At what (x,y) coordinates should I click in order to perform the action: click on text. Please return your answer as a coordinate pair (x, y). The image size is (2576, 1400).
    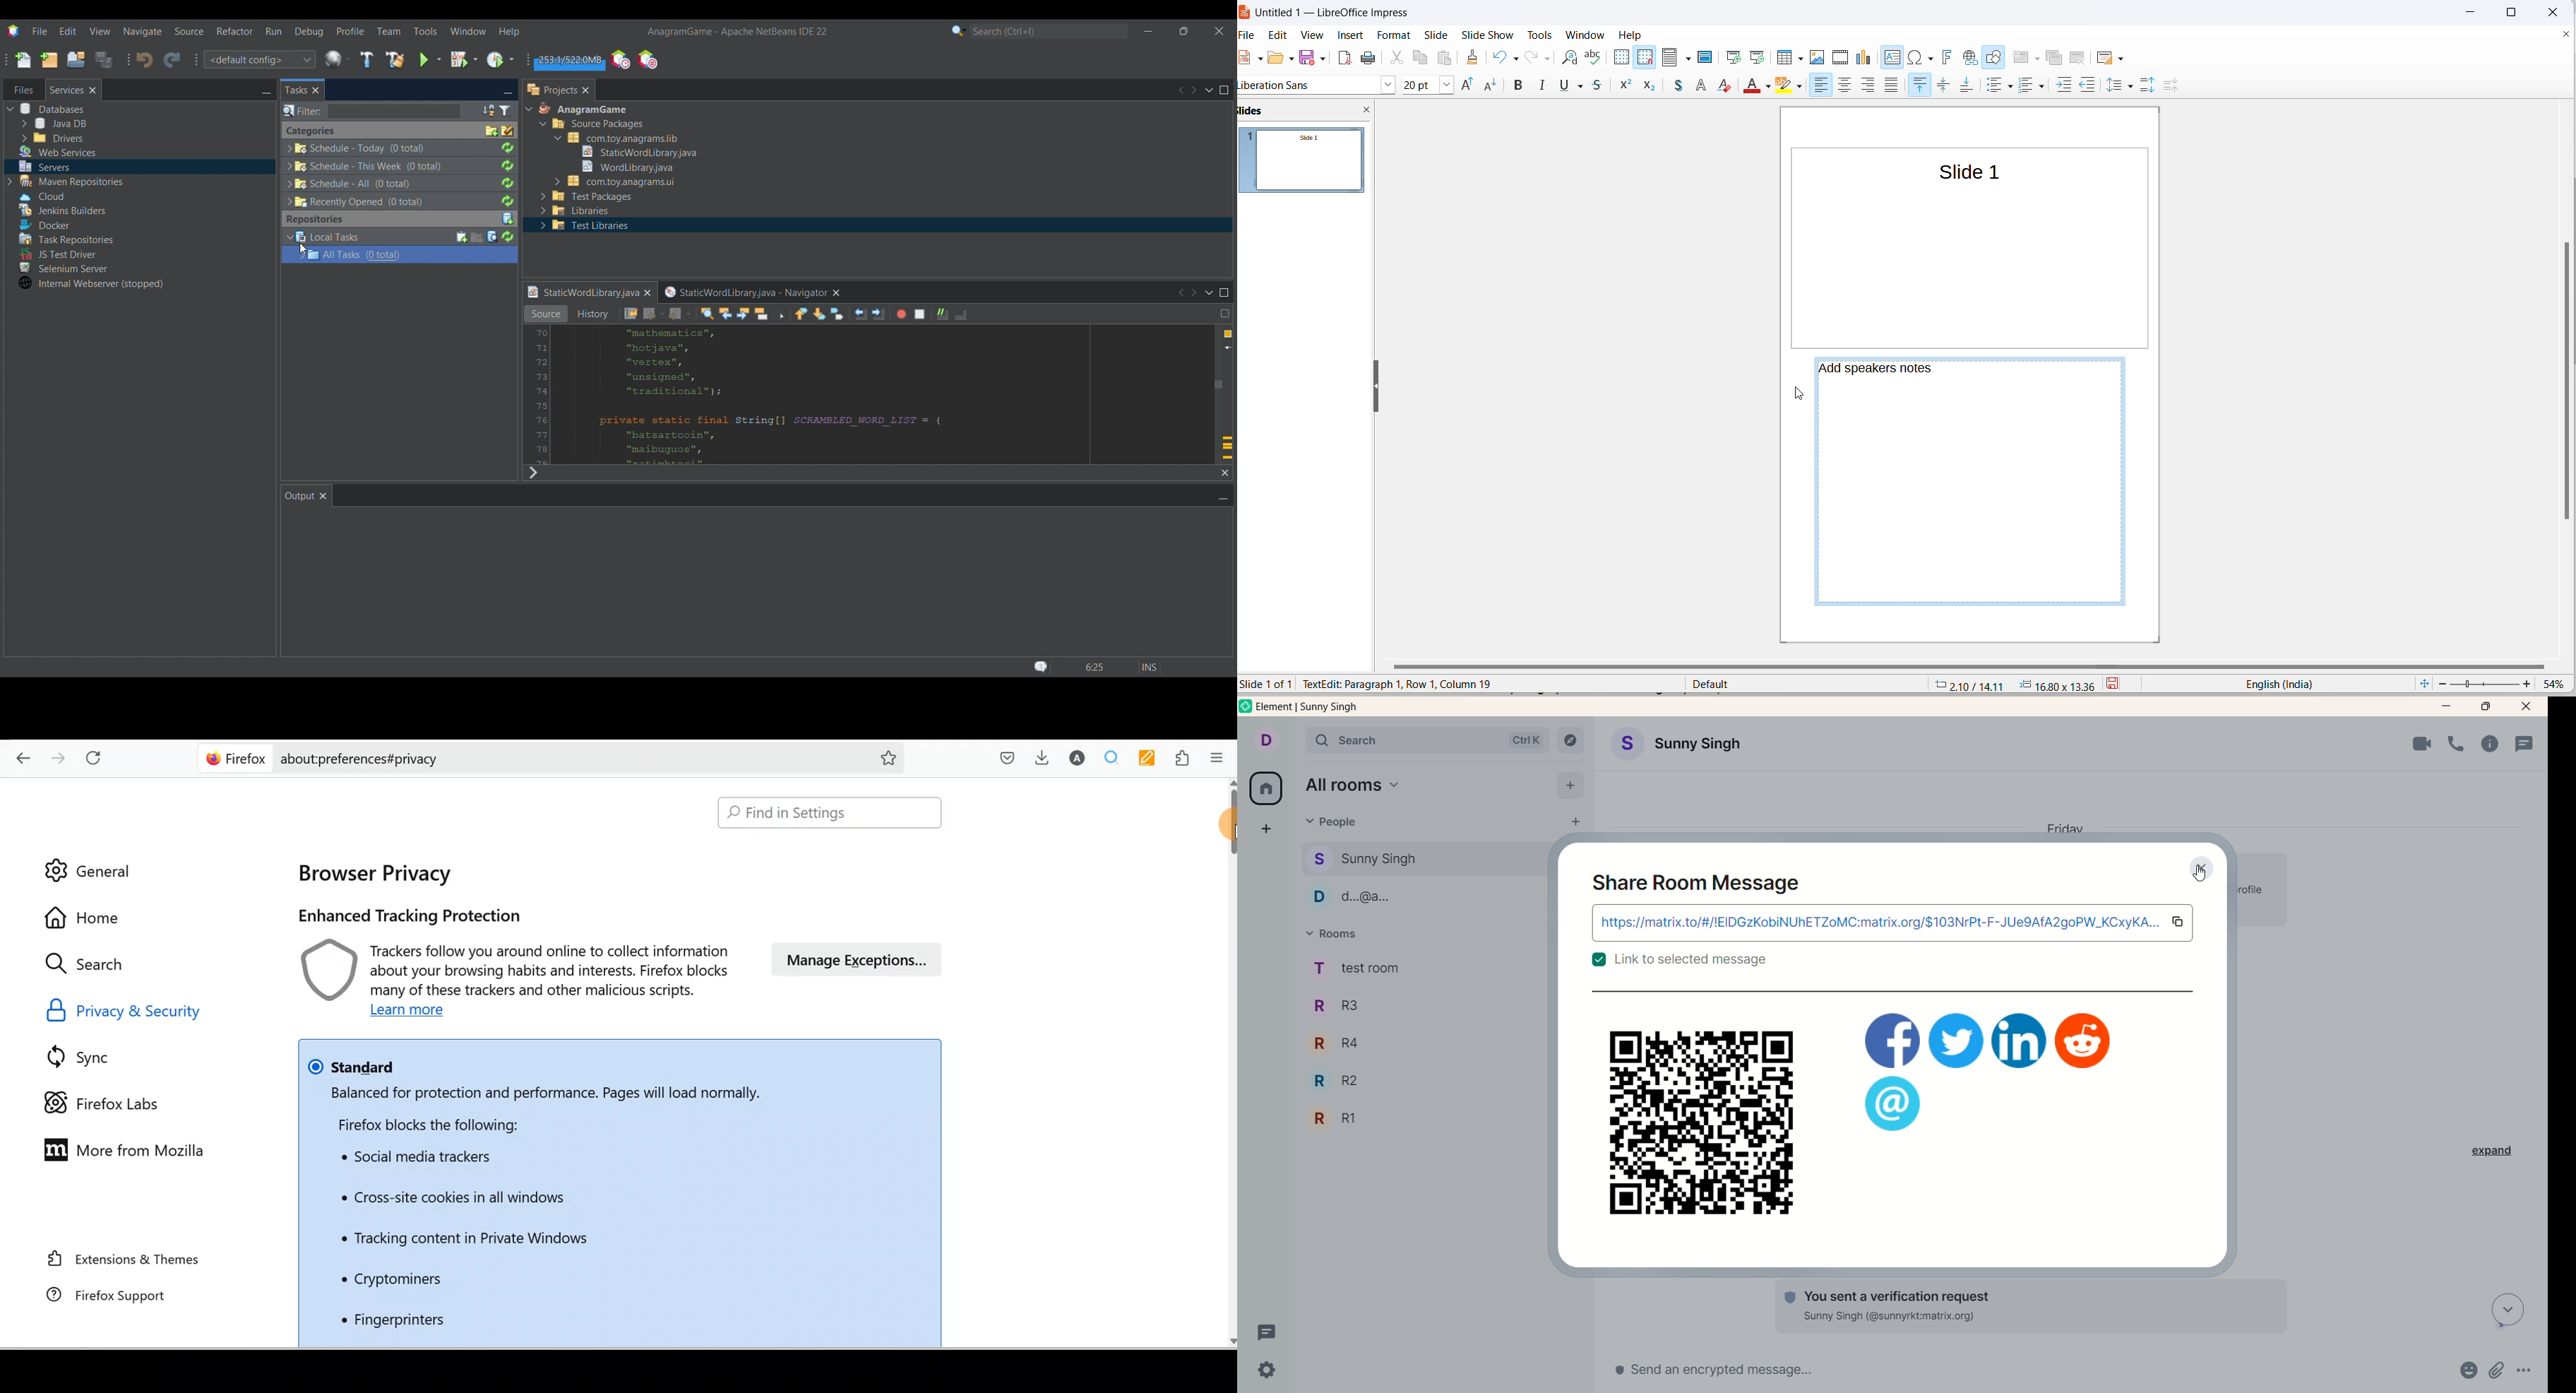
    Looking at the image, I should click on (1695, 963).